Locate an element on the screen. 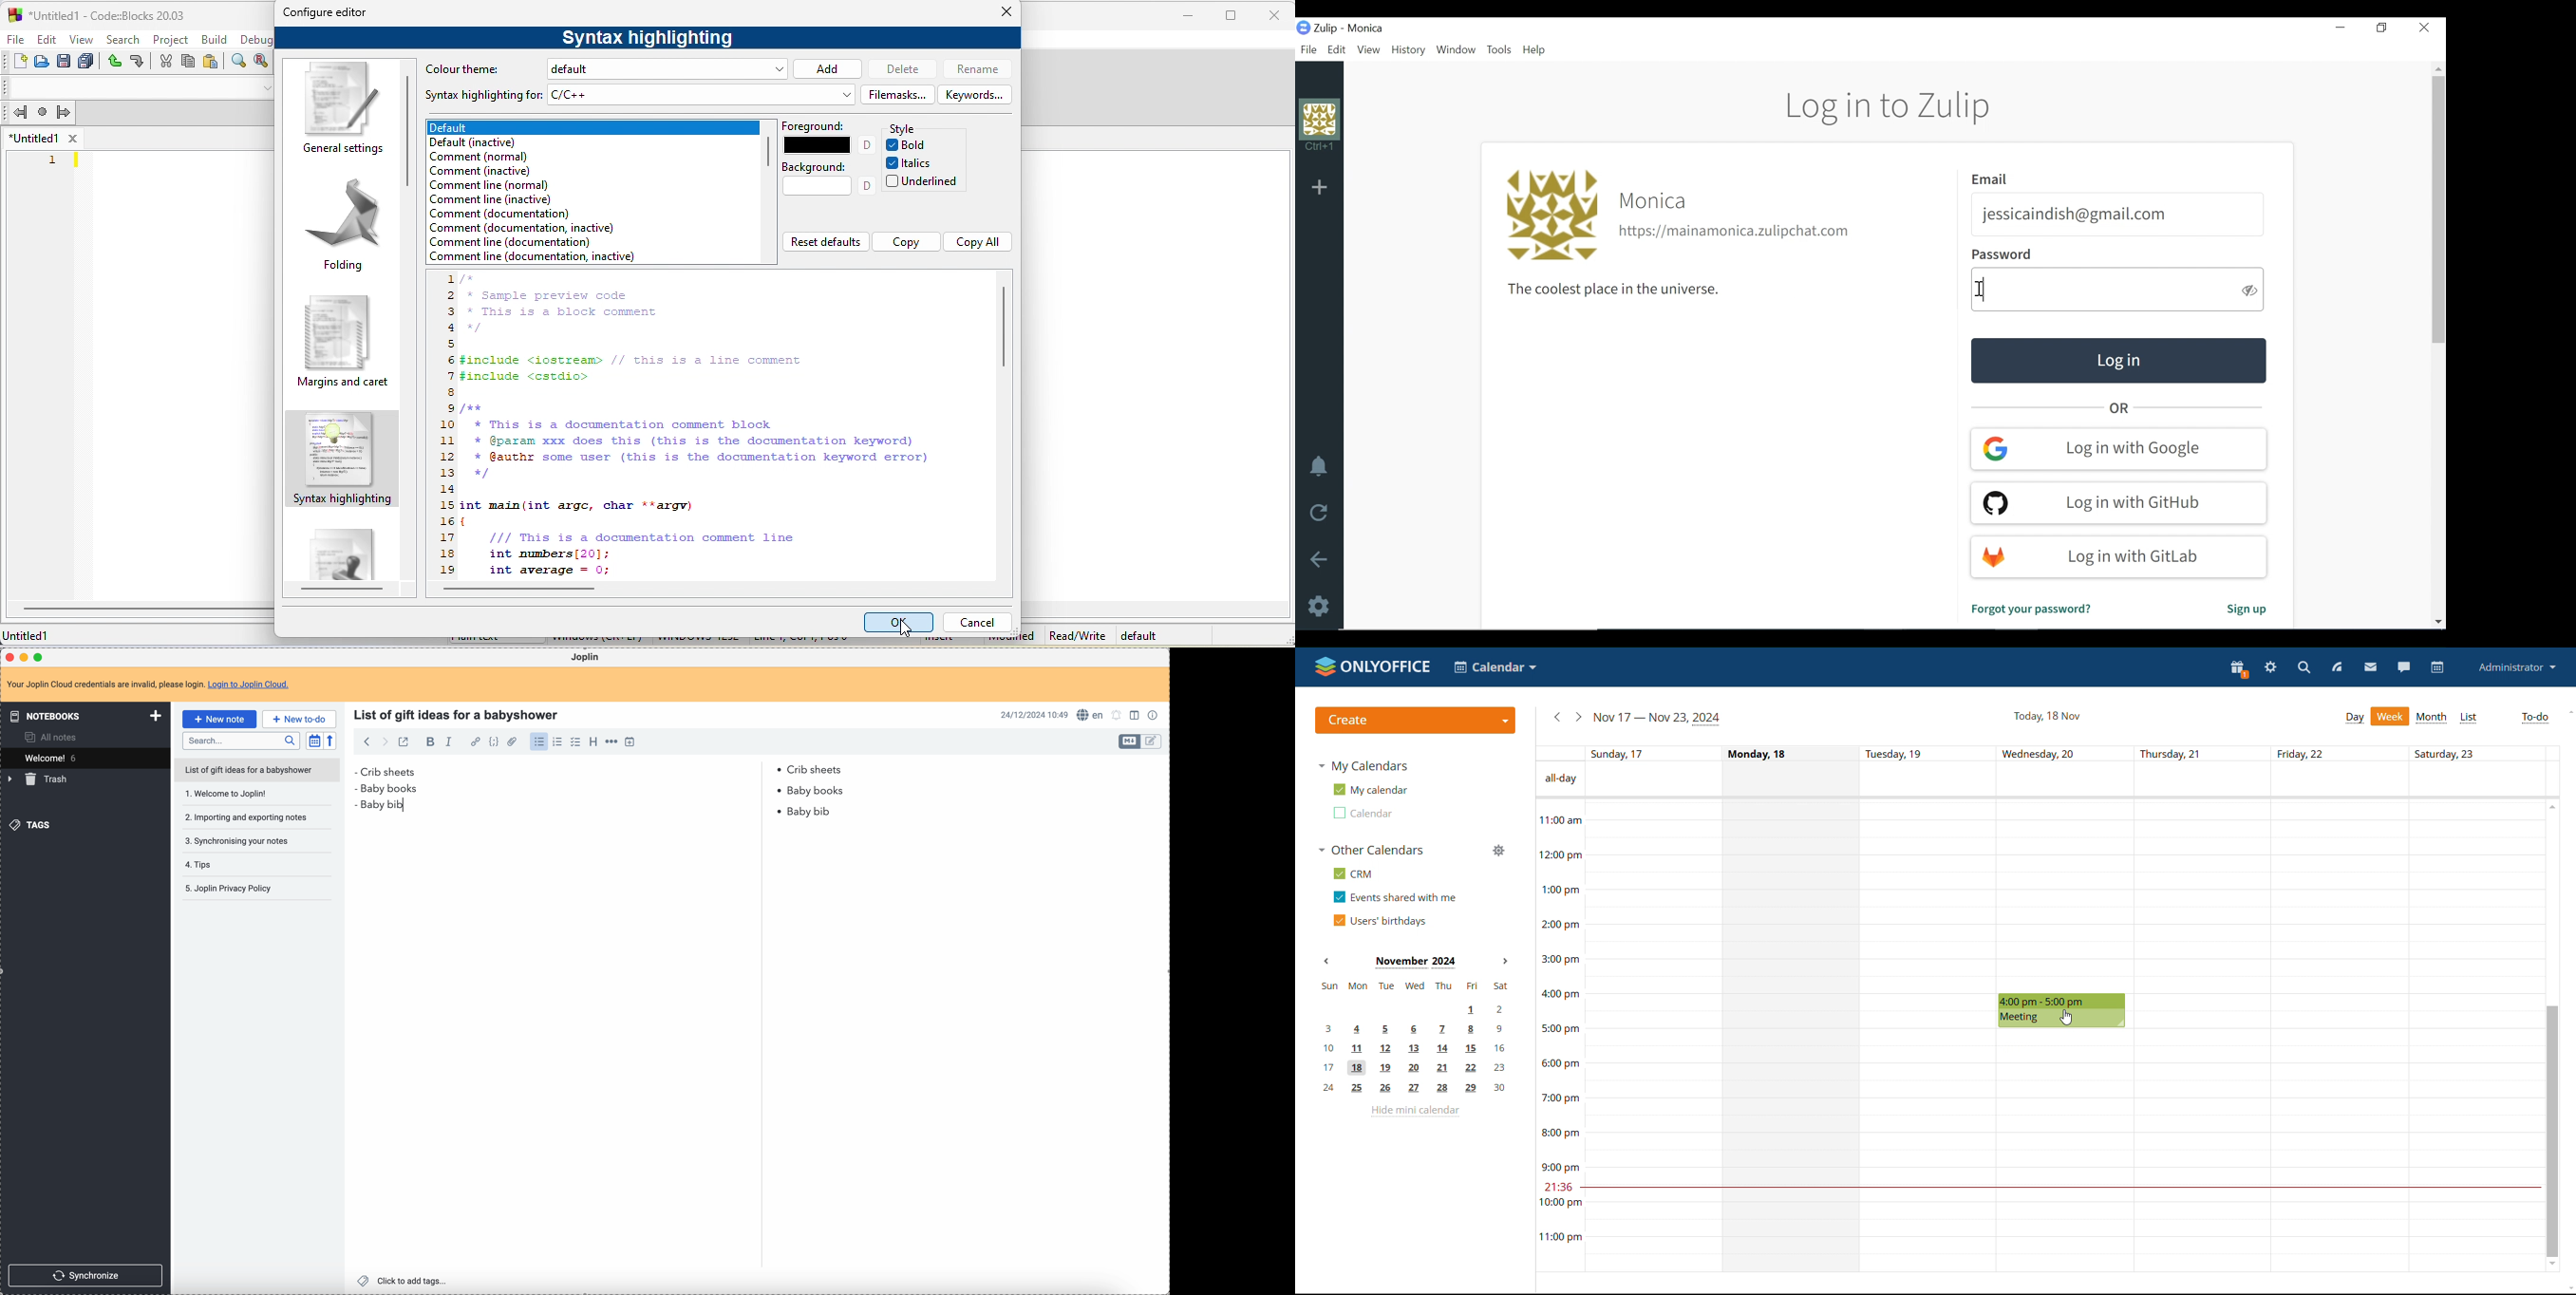  code  is located at coordinates (653, 538).